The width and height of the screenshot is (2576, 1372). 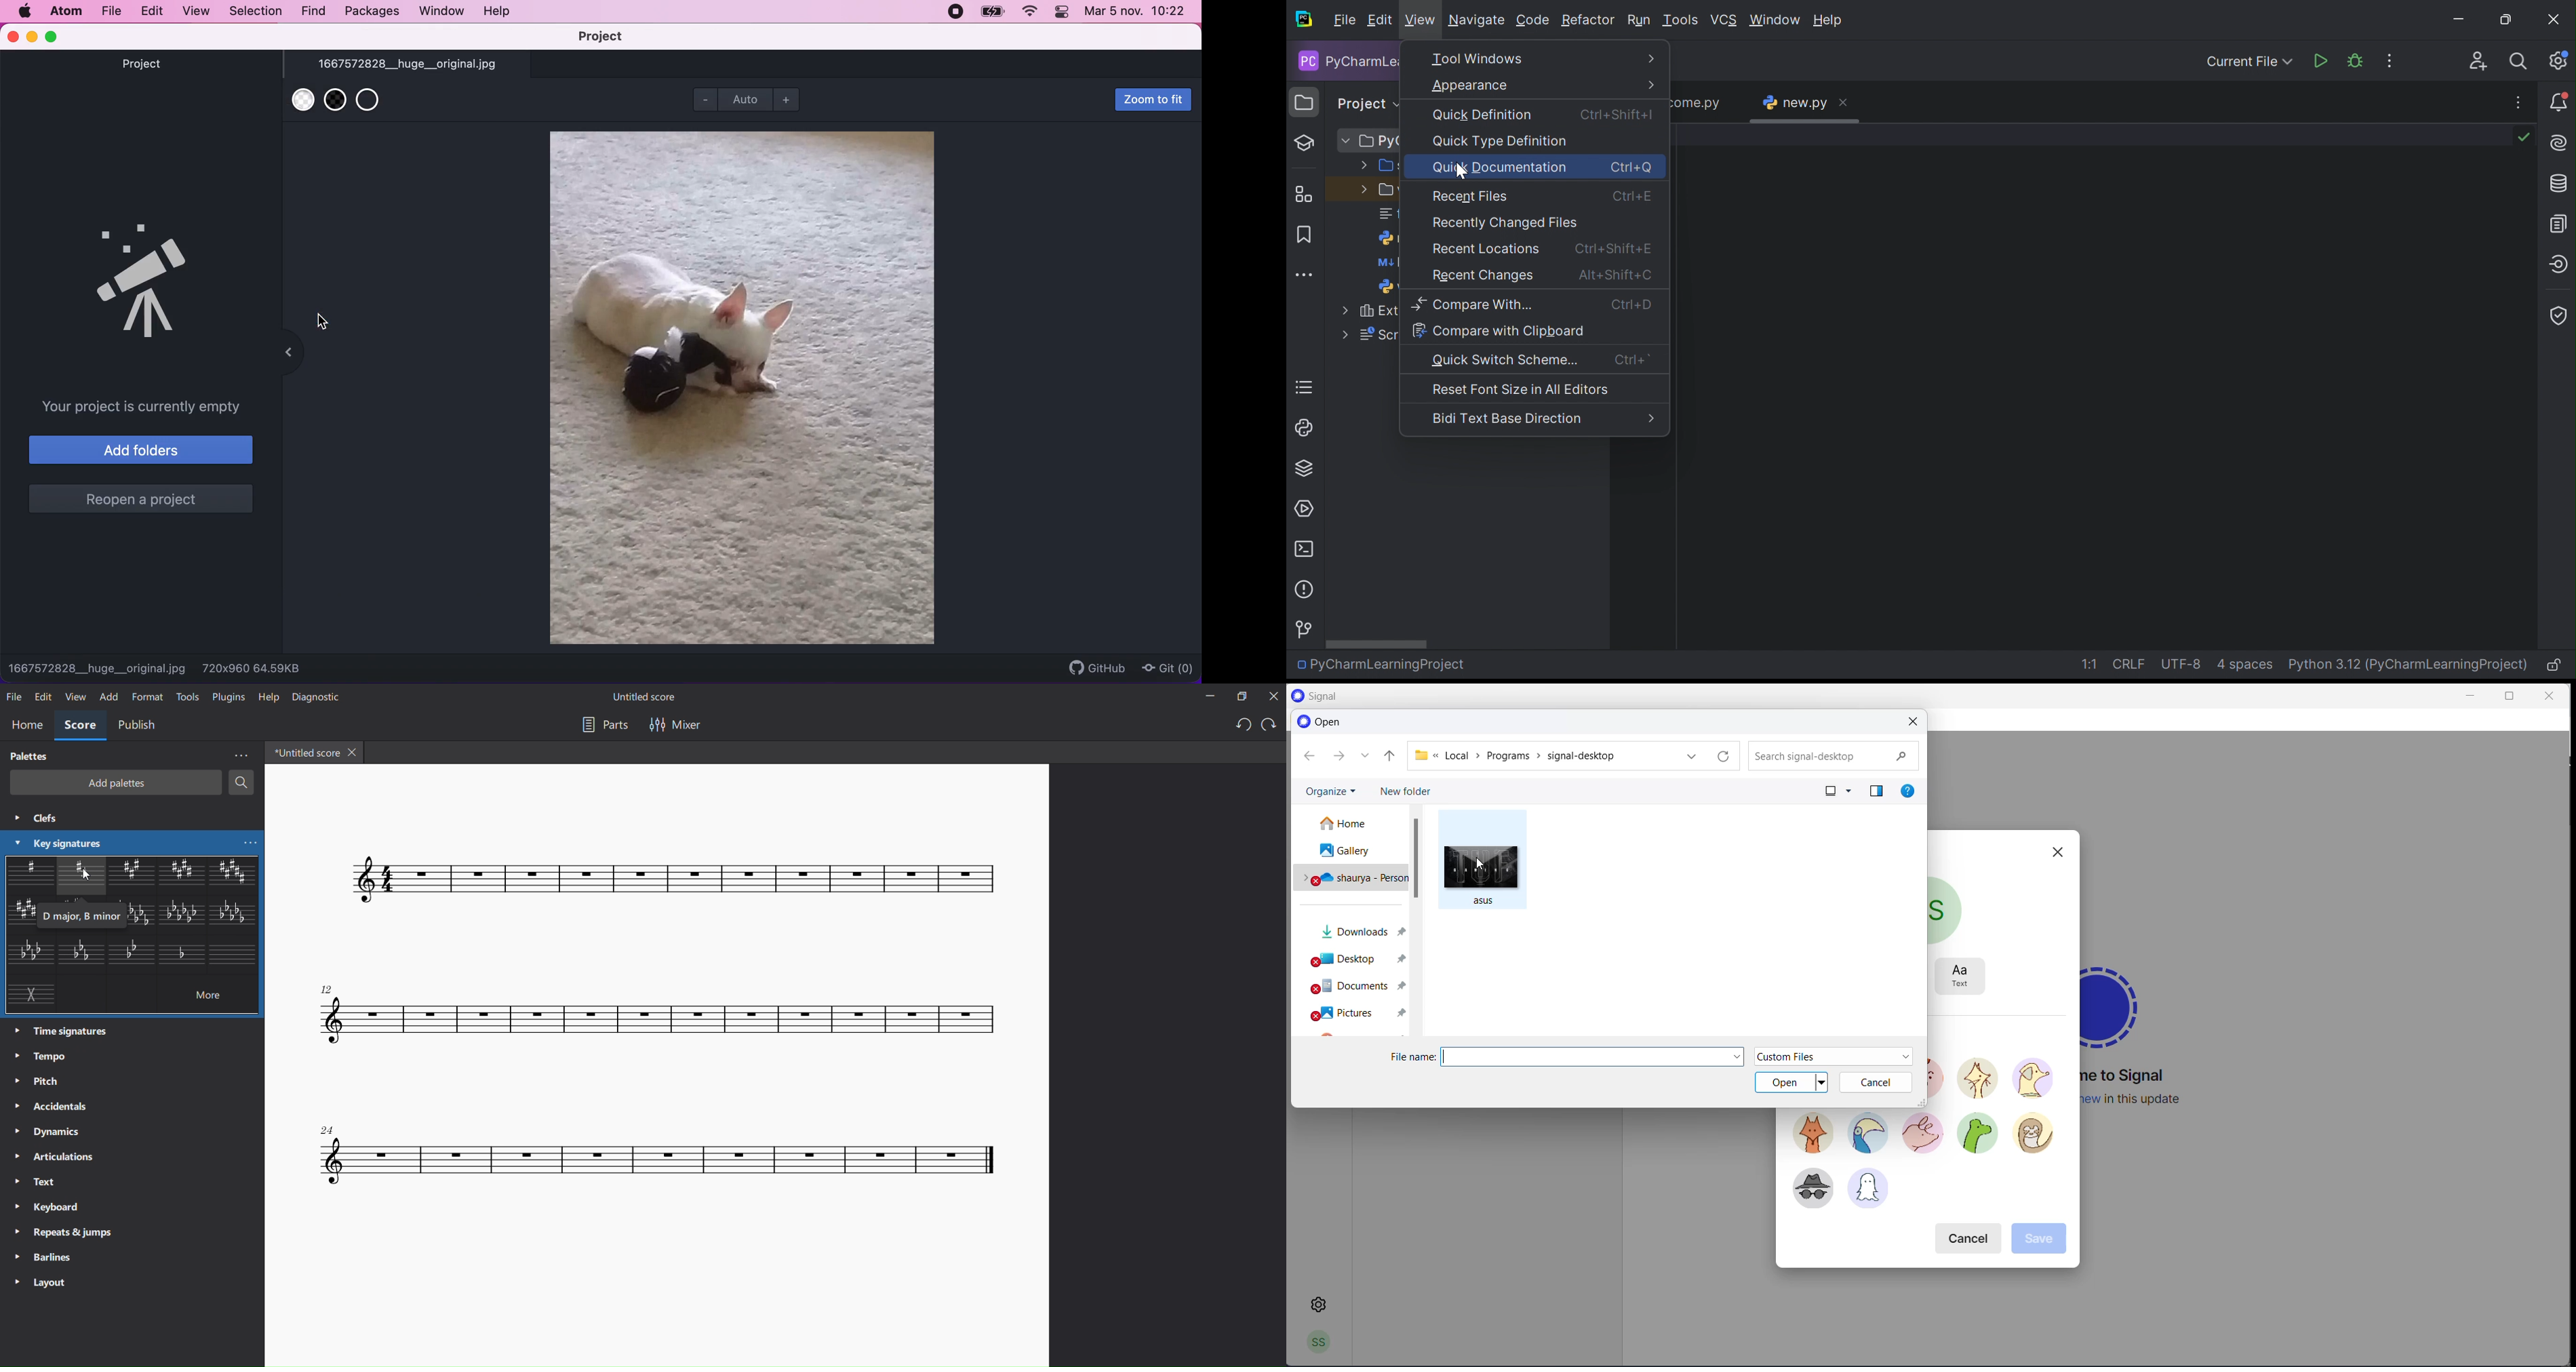 What do you see at coordinates (1783, 1083) in the screenshot?
I see `open` at bounding box center [1783, 1083].